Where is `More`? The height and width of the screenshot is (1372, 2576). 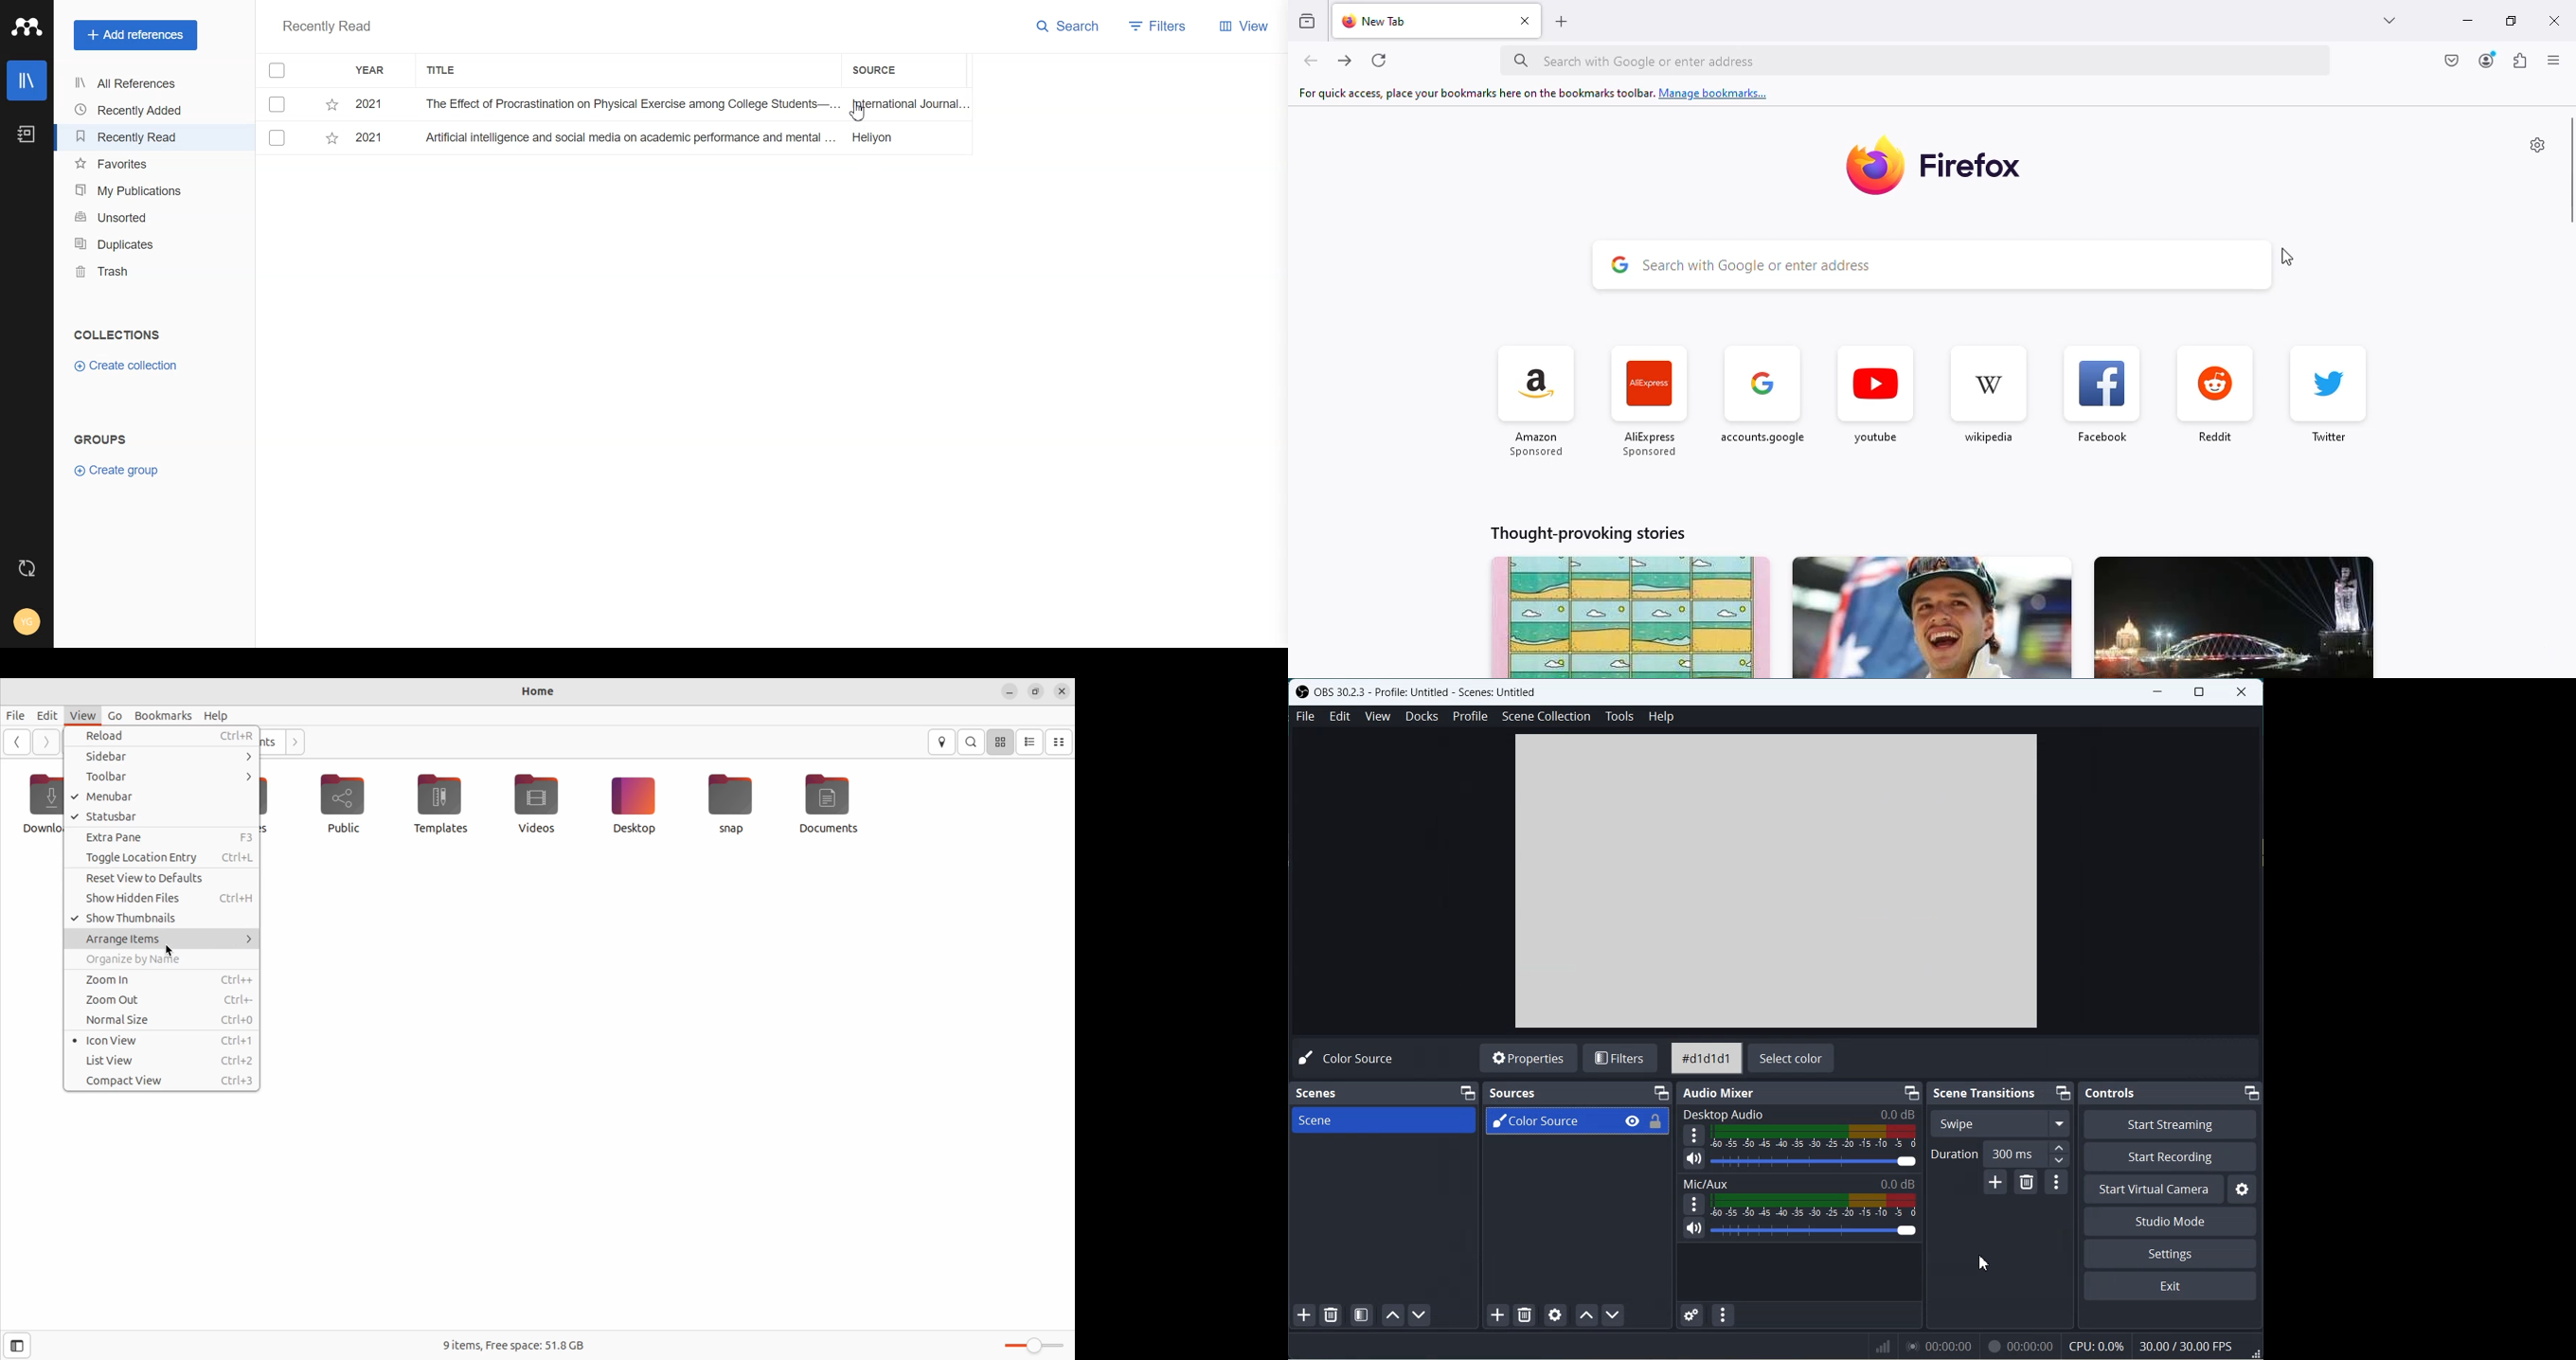 More is located at coordinates (1695, 1205).